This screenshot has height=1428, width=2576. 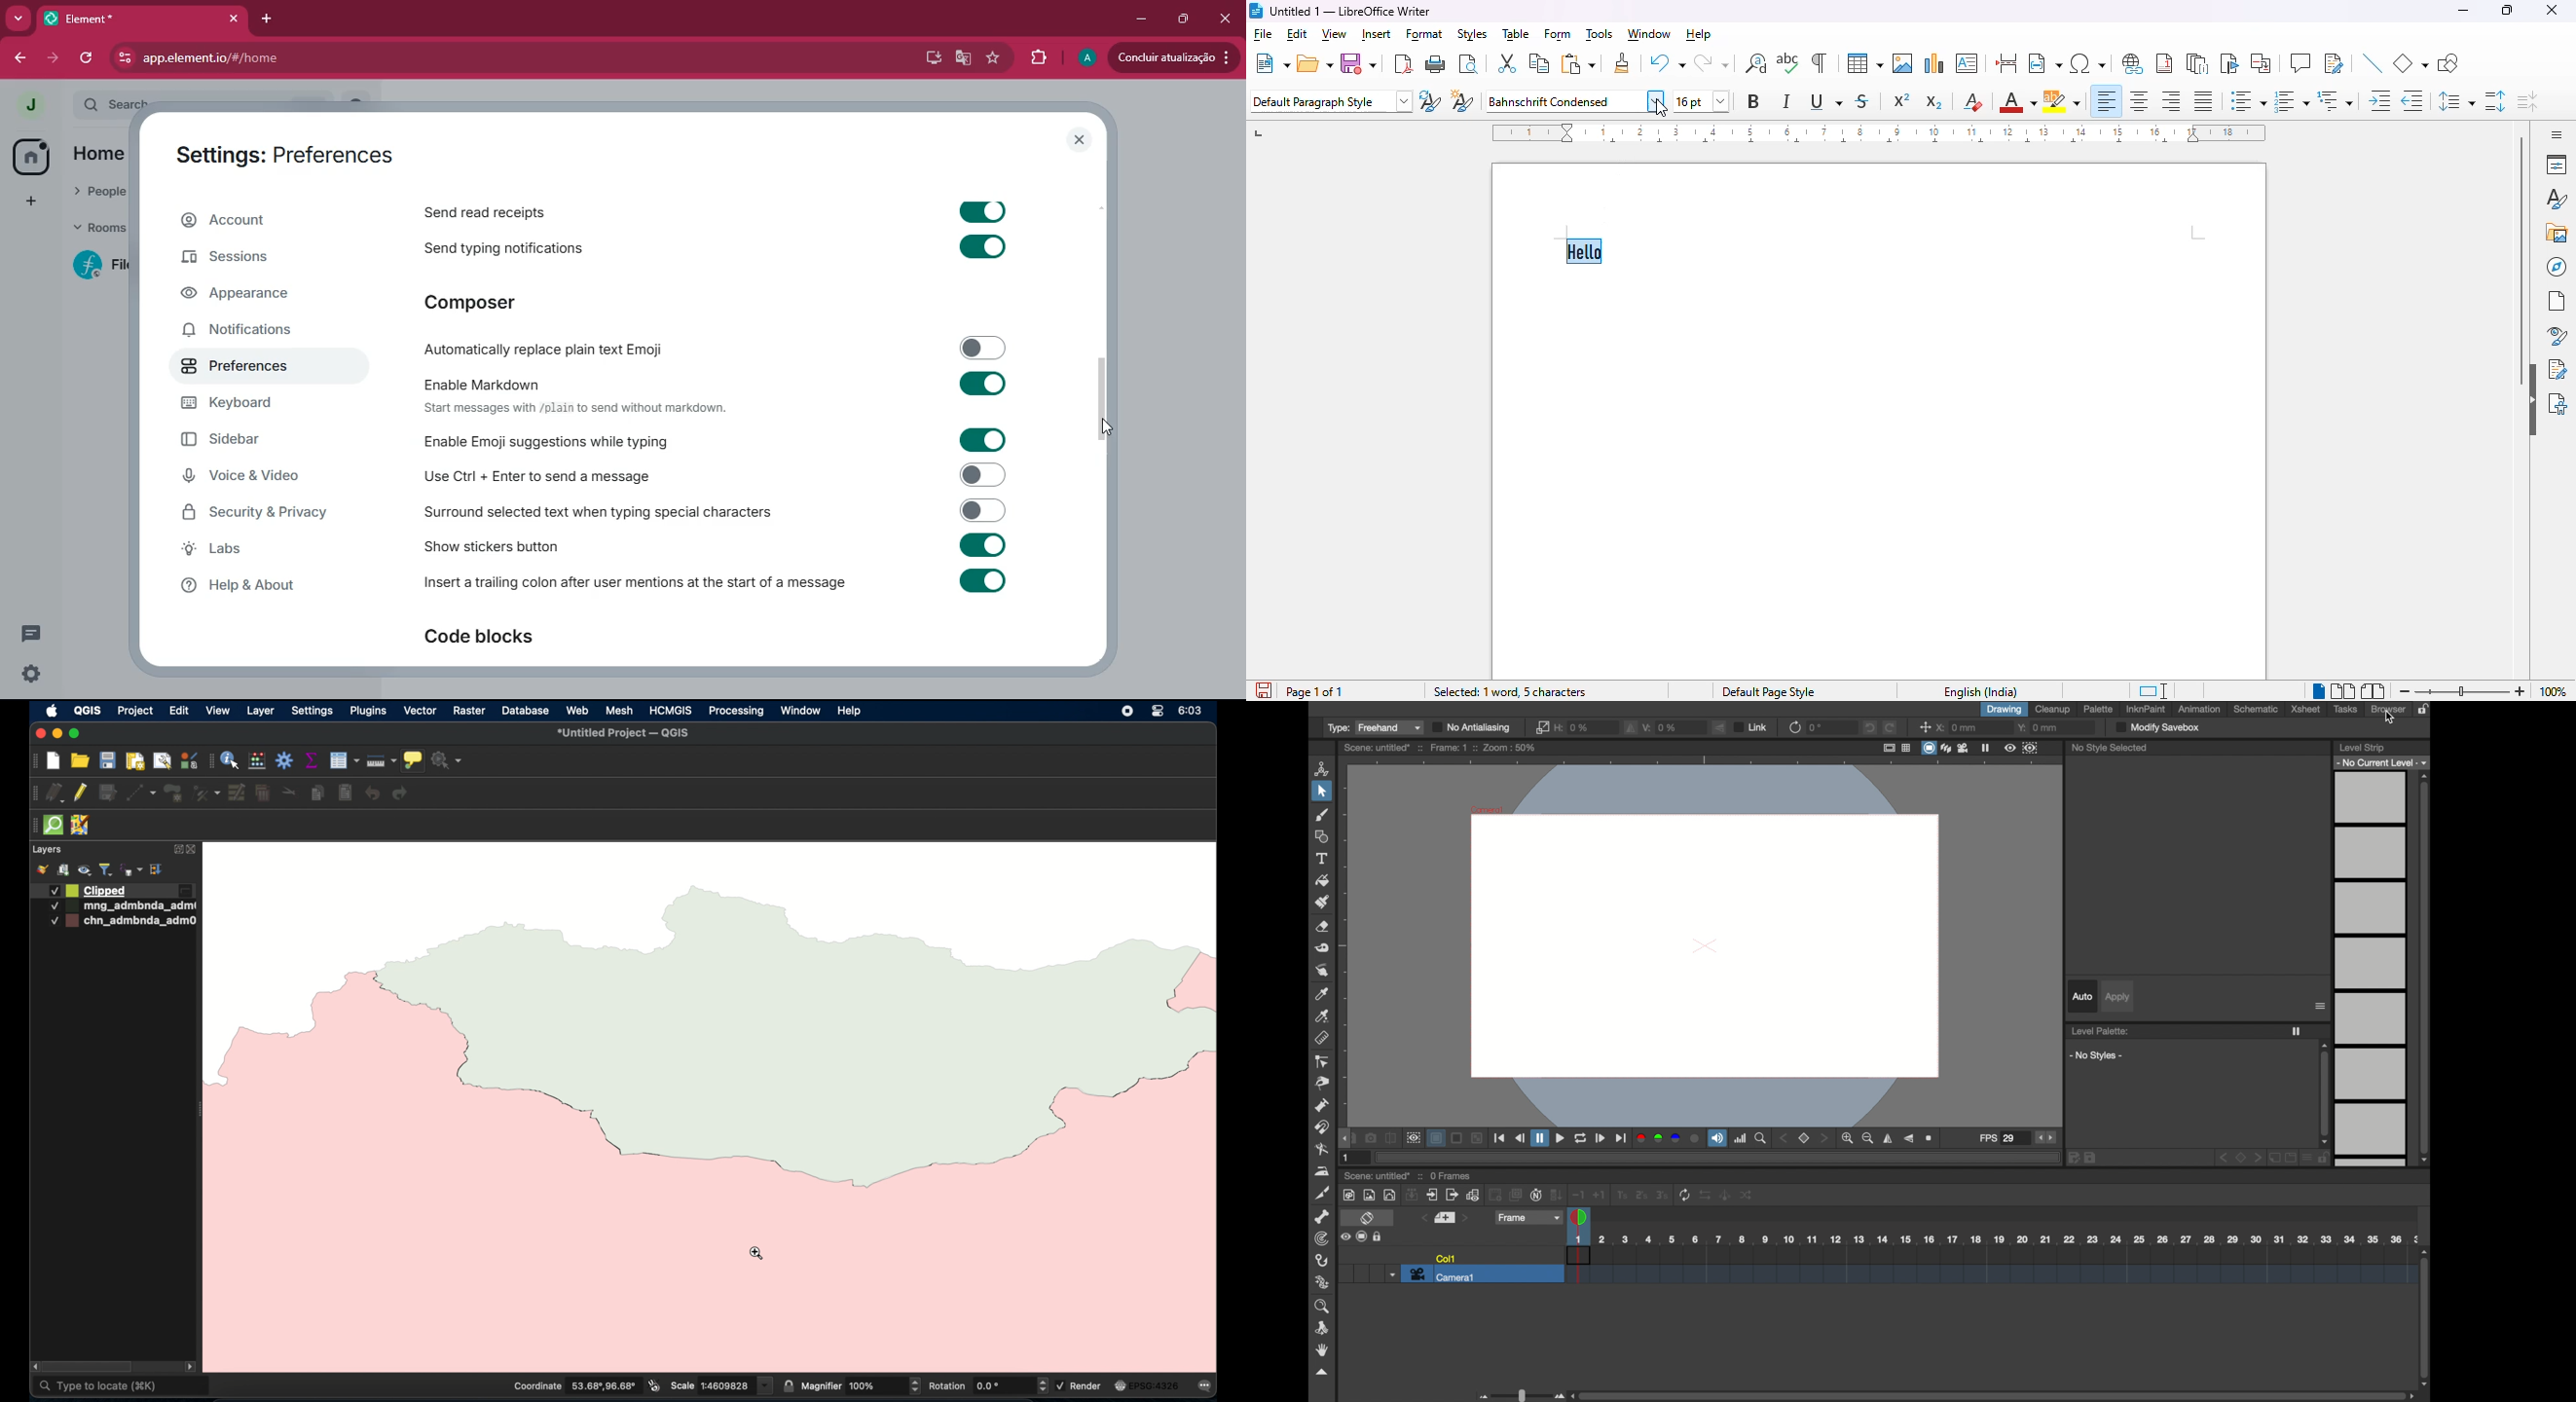 I want to click on delete selected, so click(x=263, y=794).